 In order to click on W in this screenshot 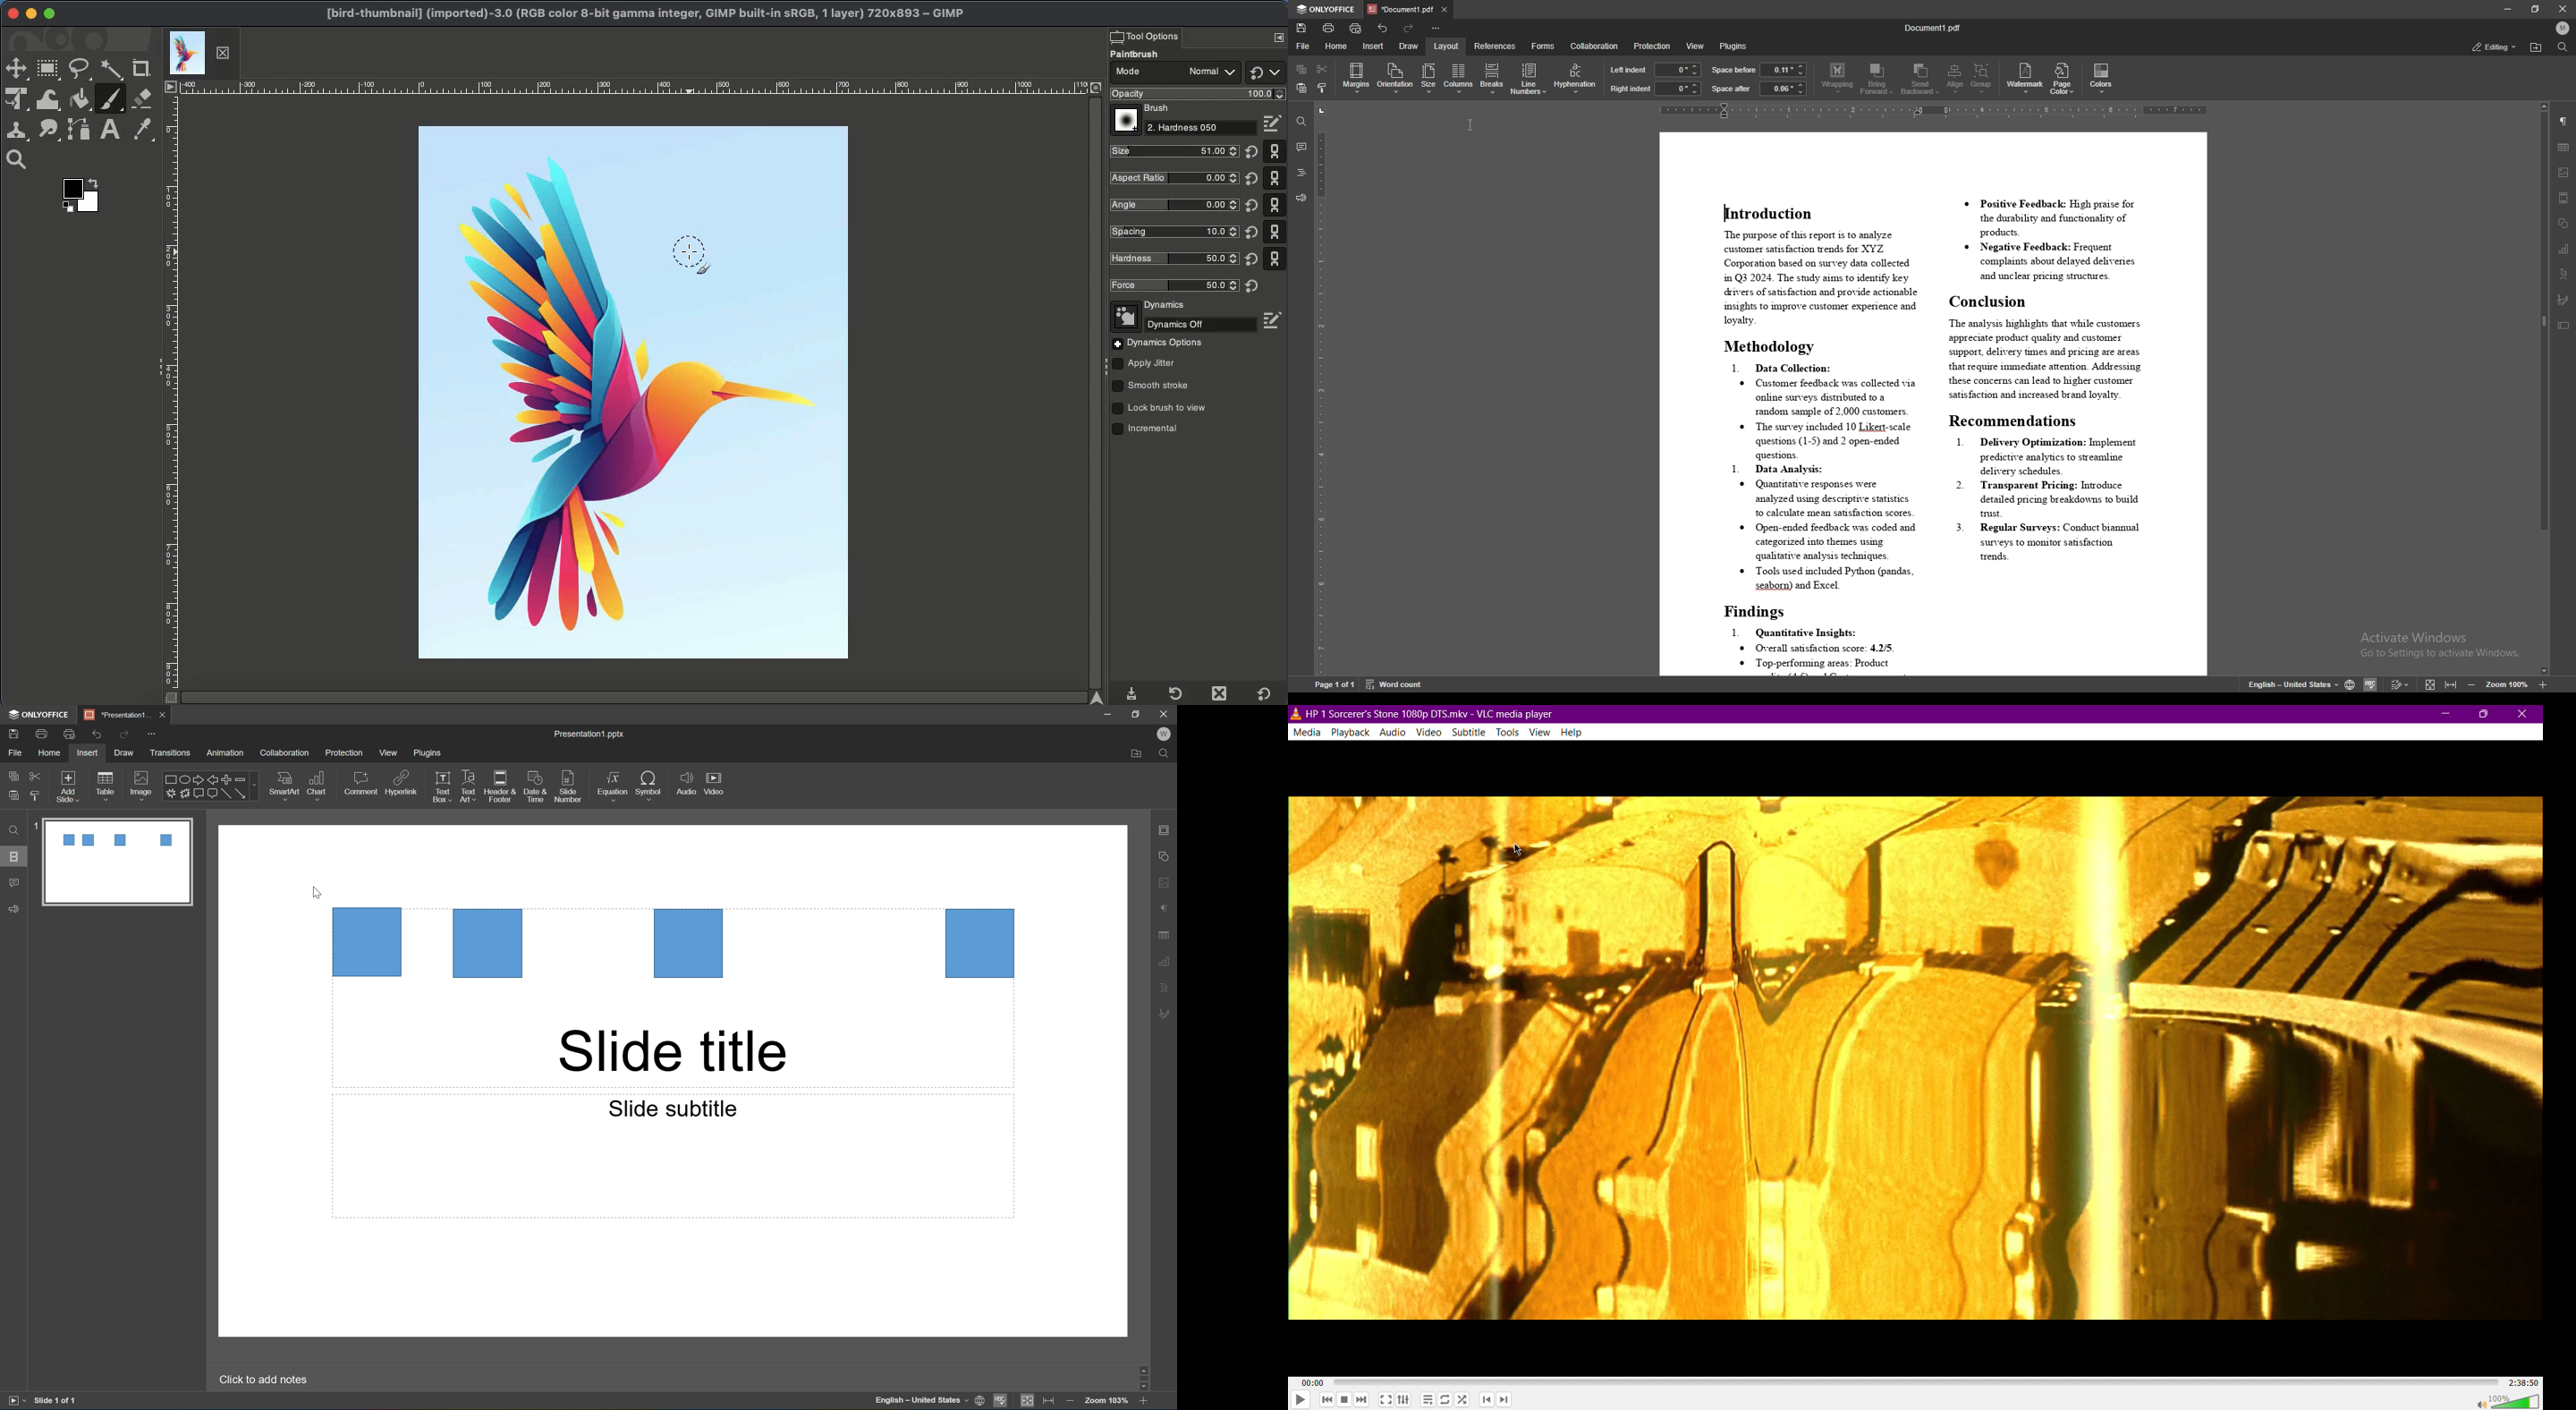, I will do `click(1168, 734)`.